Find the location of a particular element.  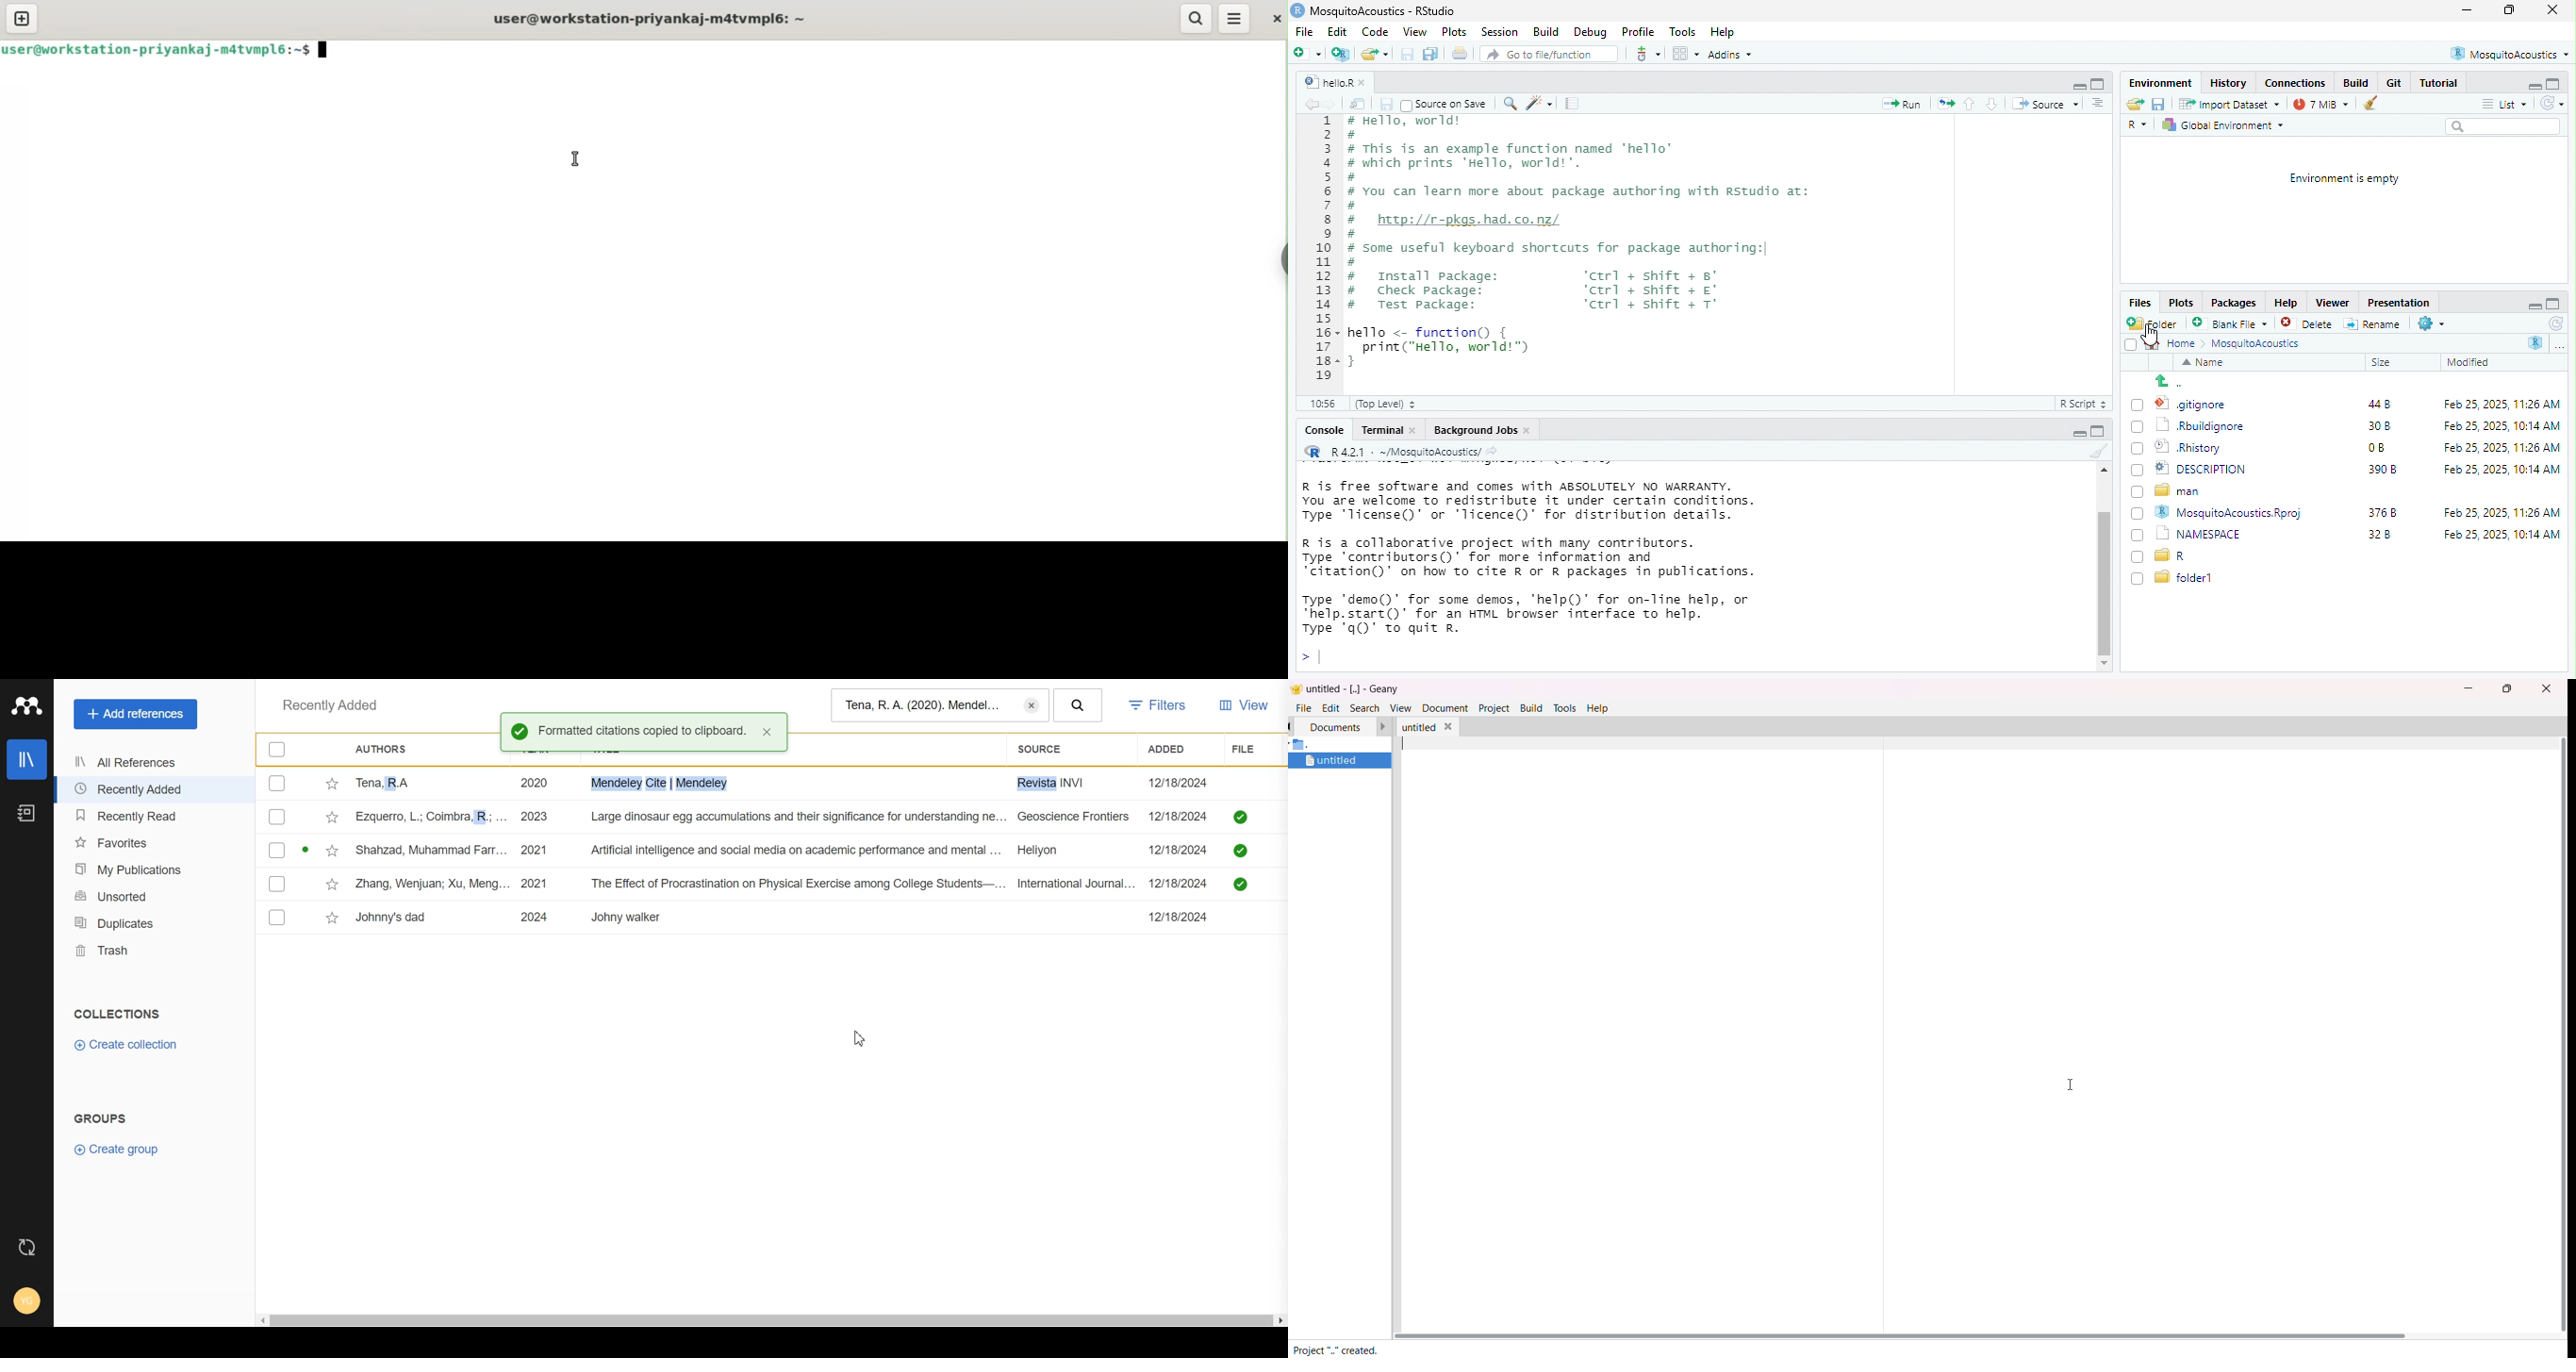

File is located at coordinates (1252, 748).